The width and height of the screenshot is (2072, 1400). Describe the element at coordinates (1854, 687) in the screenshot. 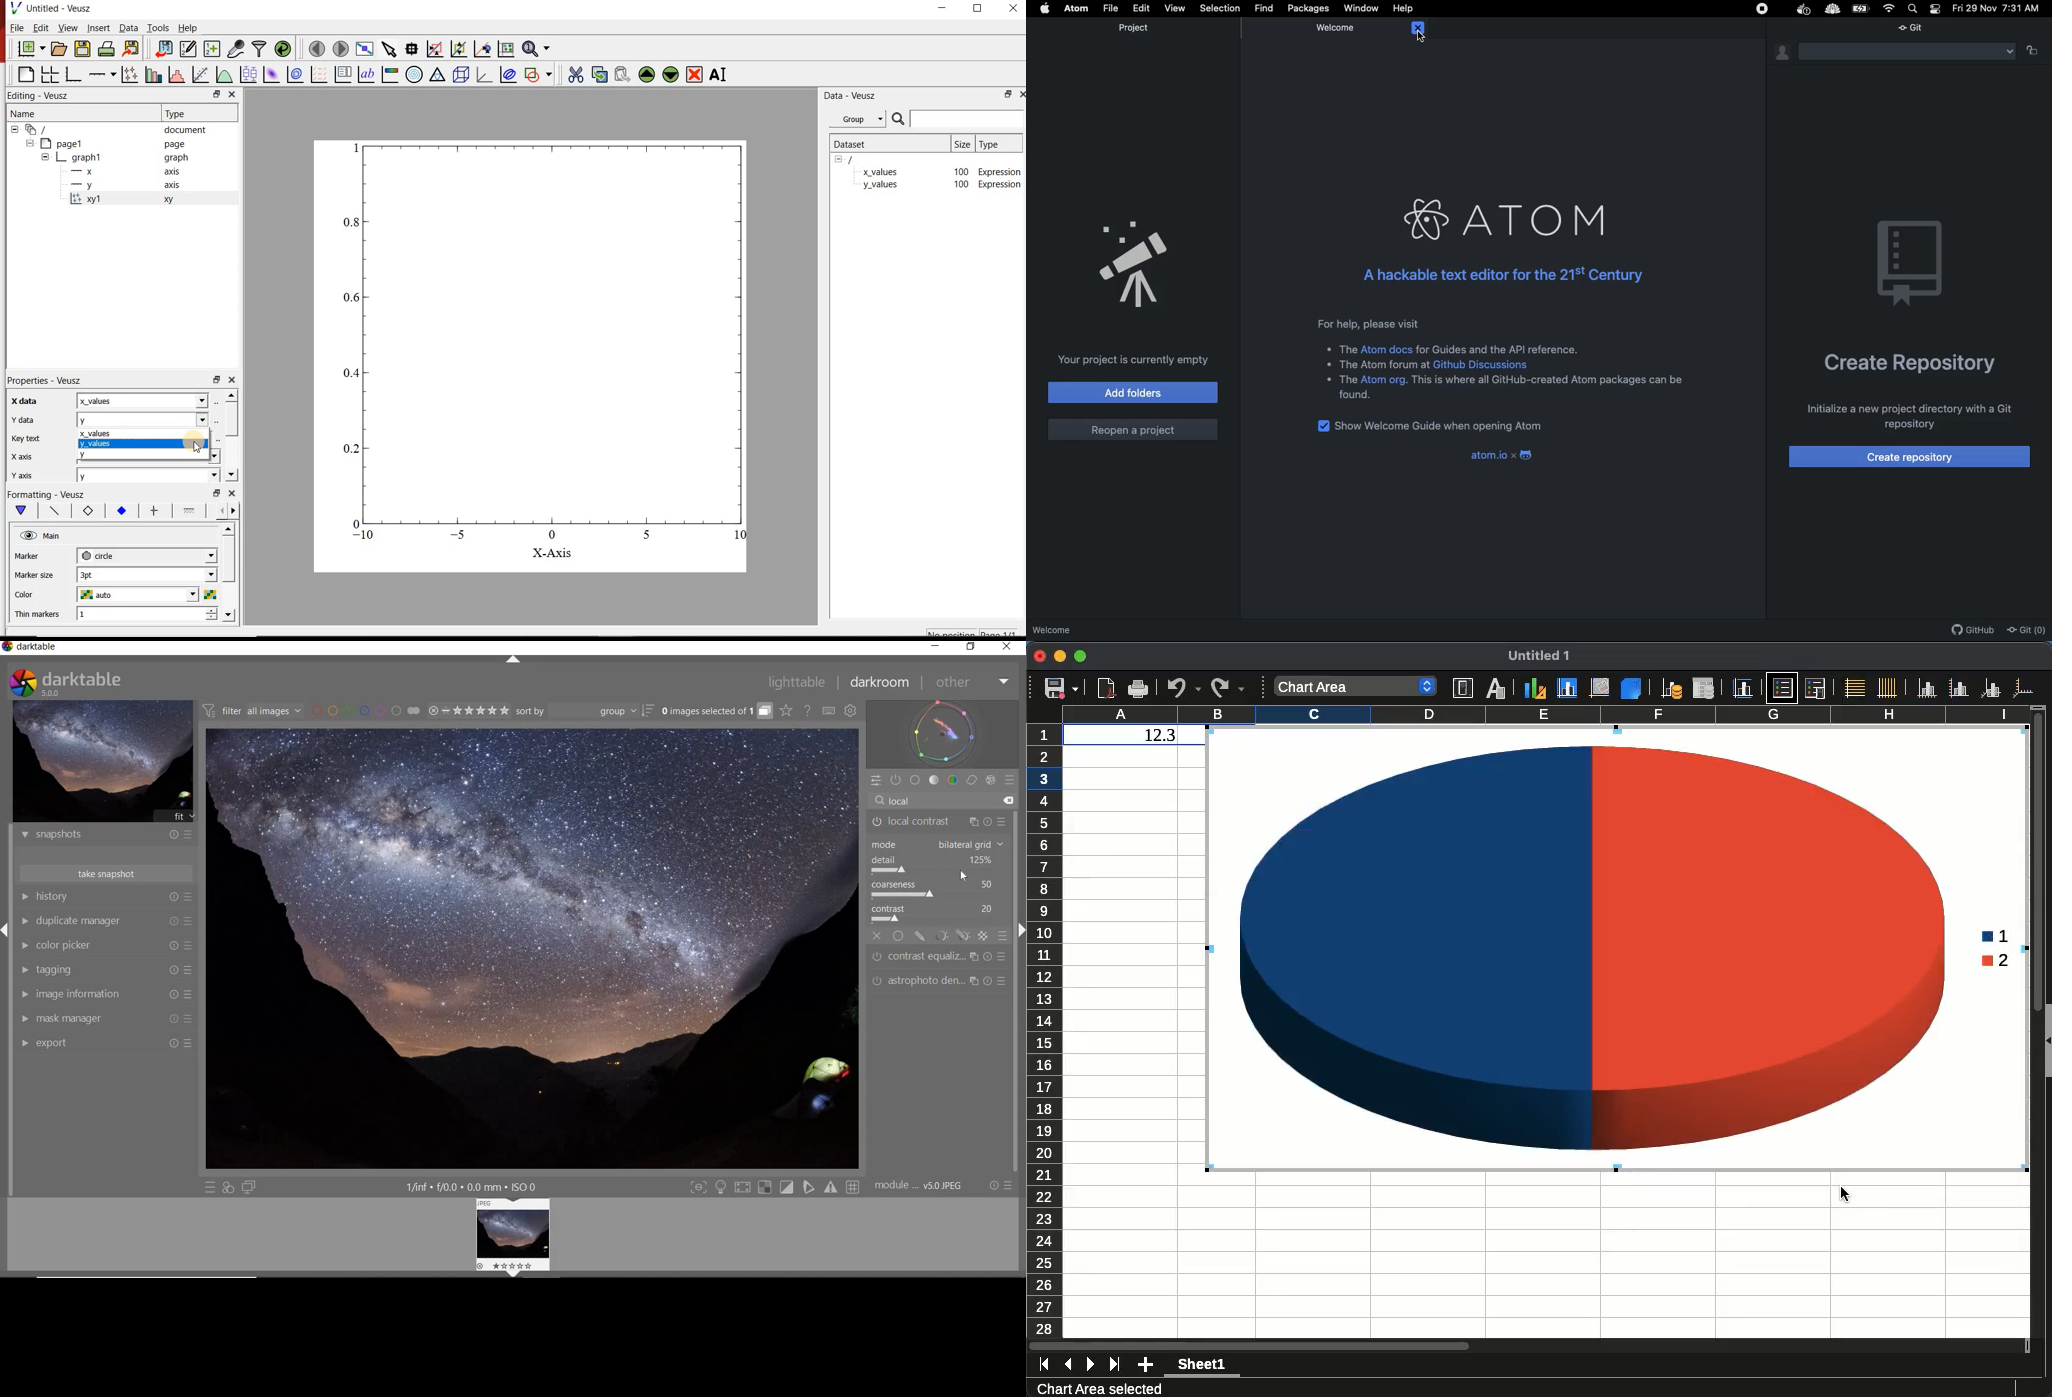

I see `Horizontal grids, current selection` at that location.